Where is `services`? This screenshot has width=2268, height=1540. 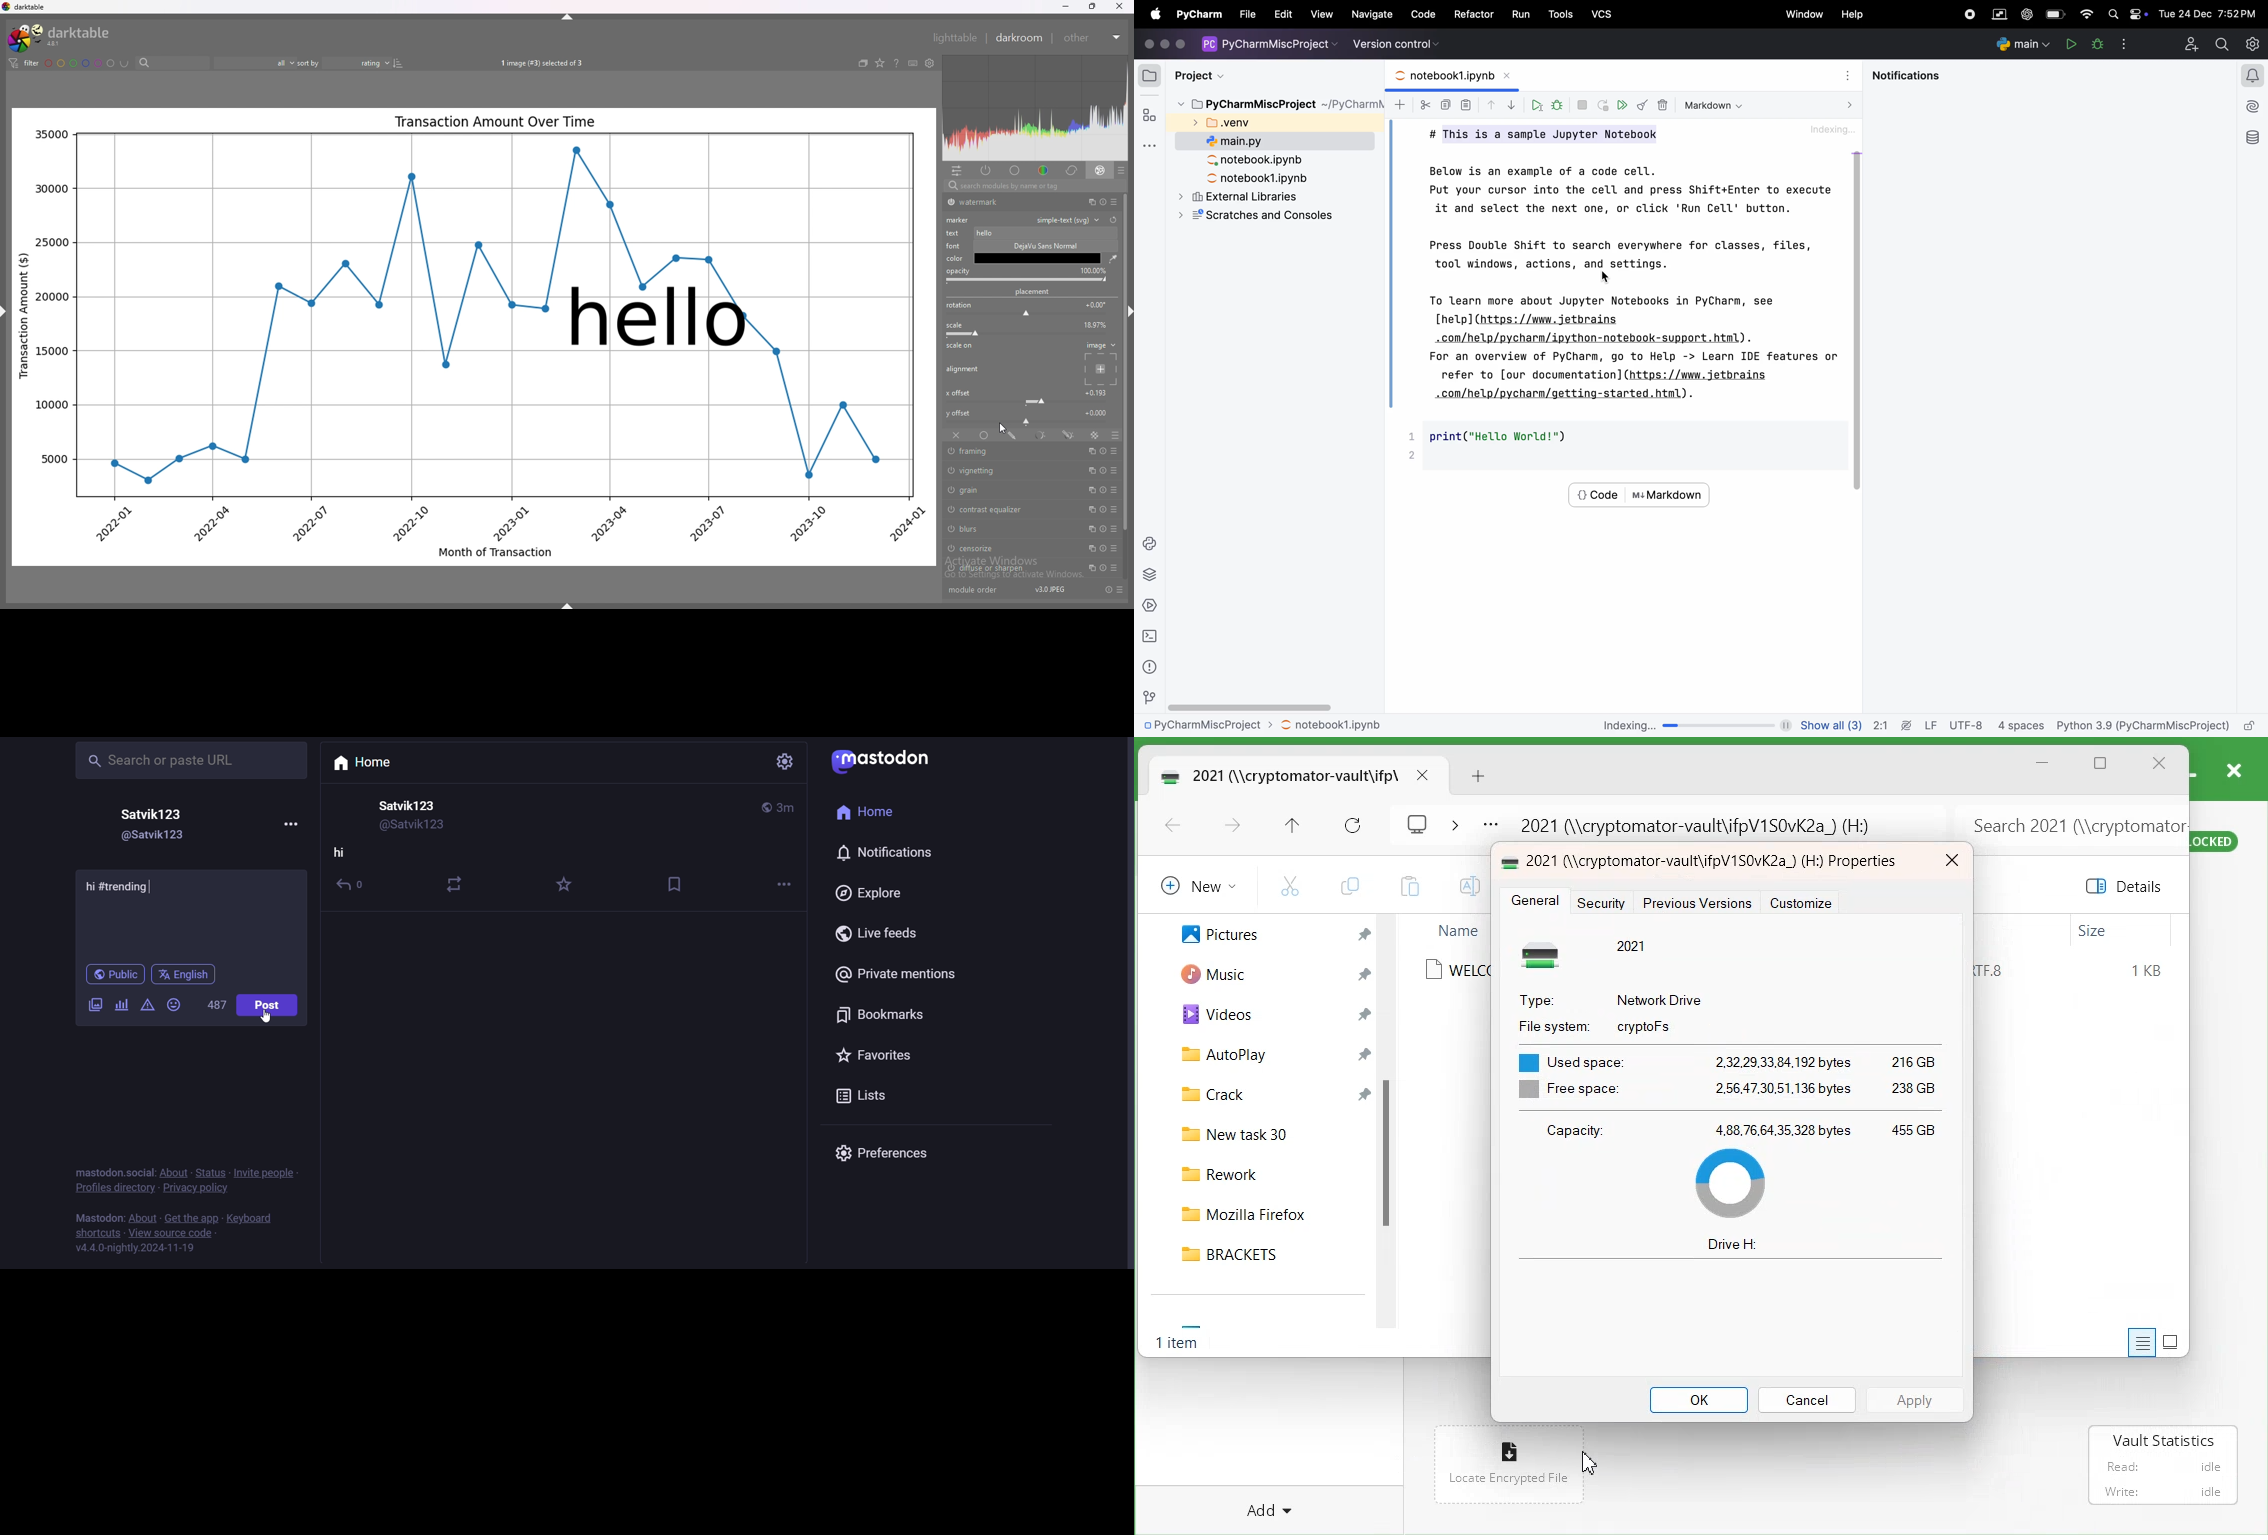 services is located at coordinates (1152, 605).